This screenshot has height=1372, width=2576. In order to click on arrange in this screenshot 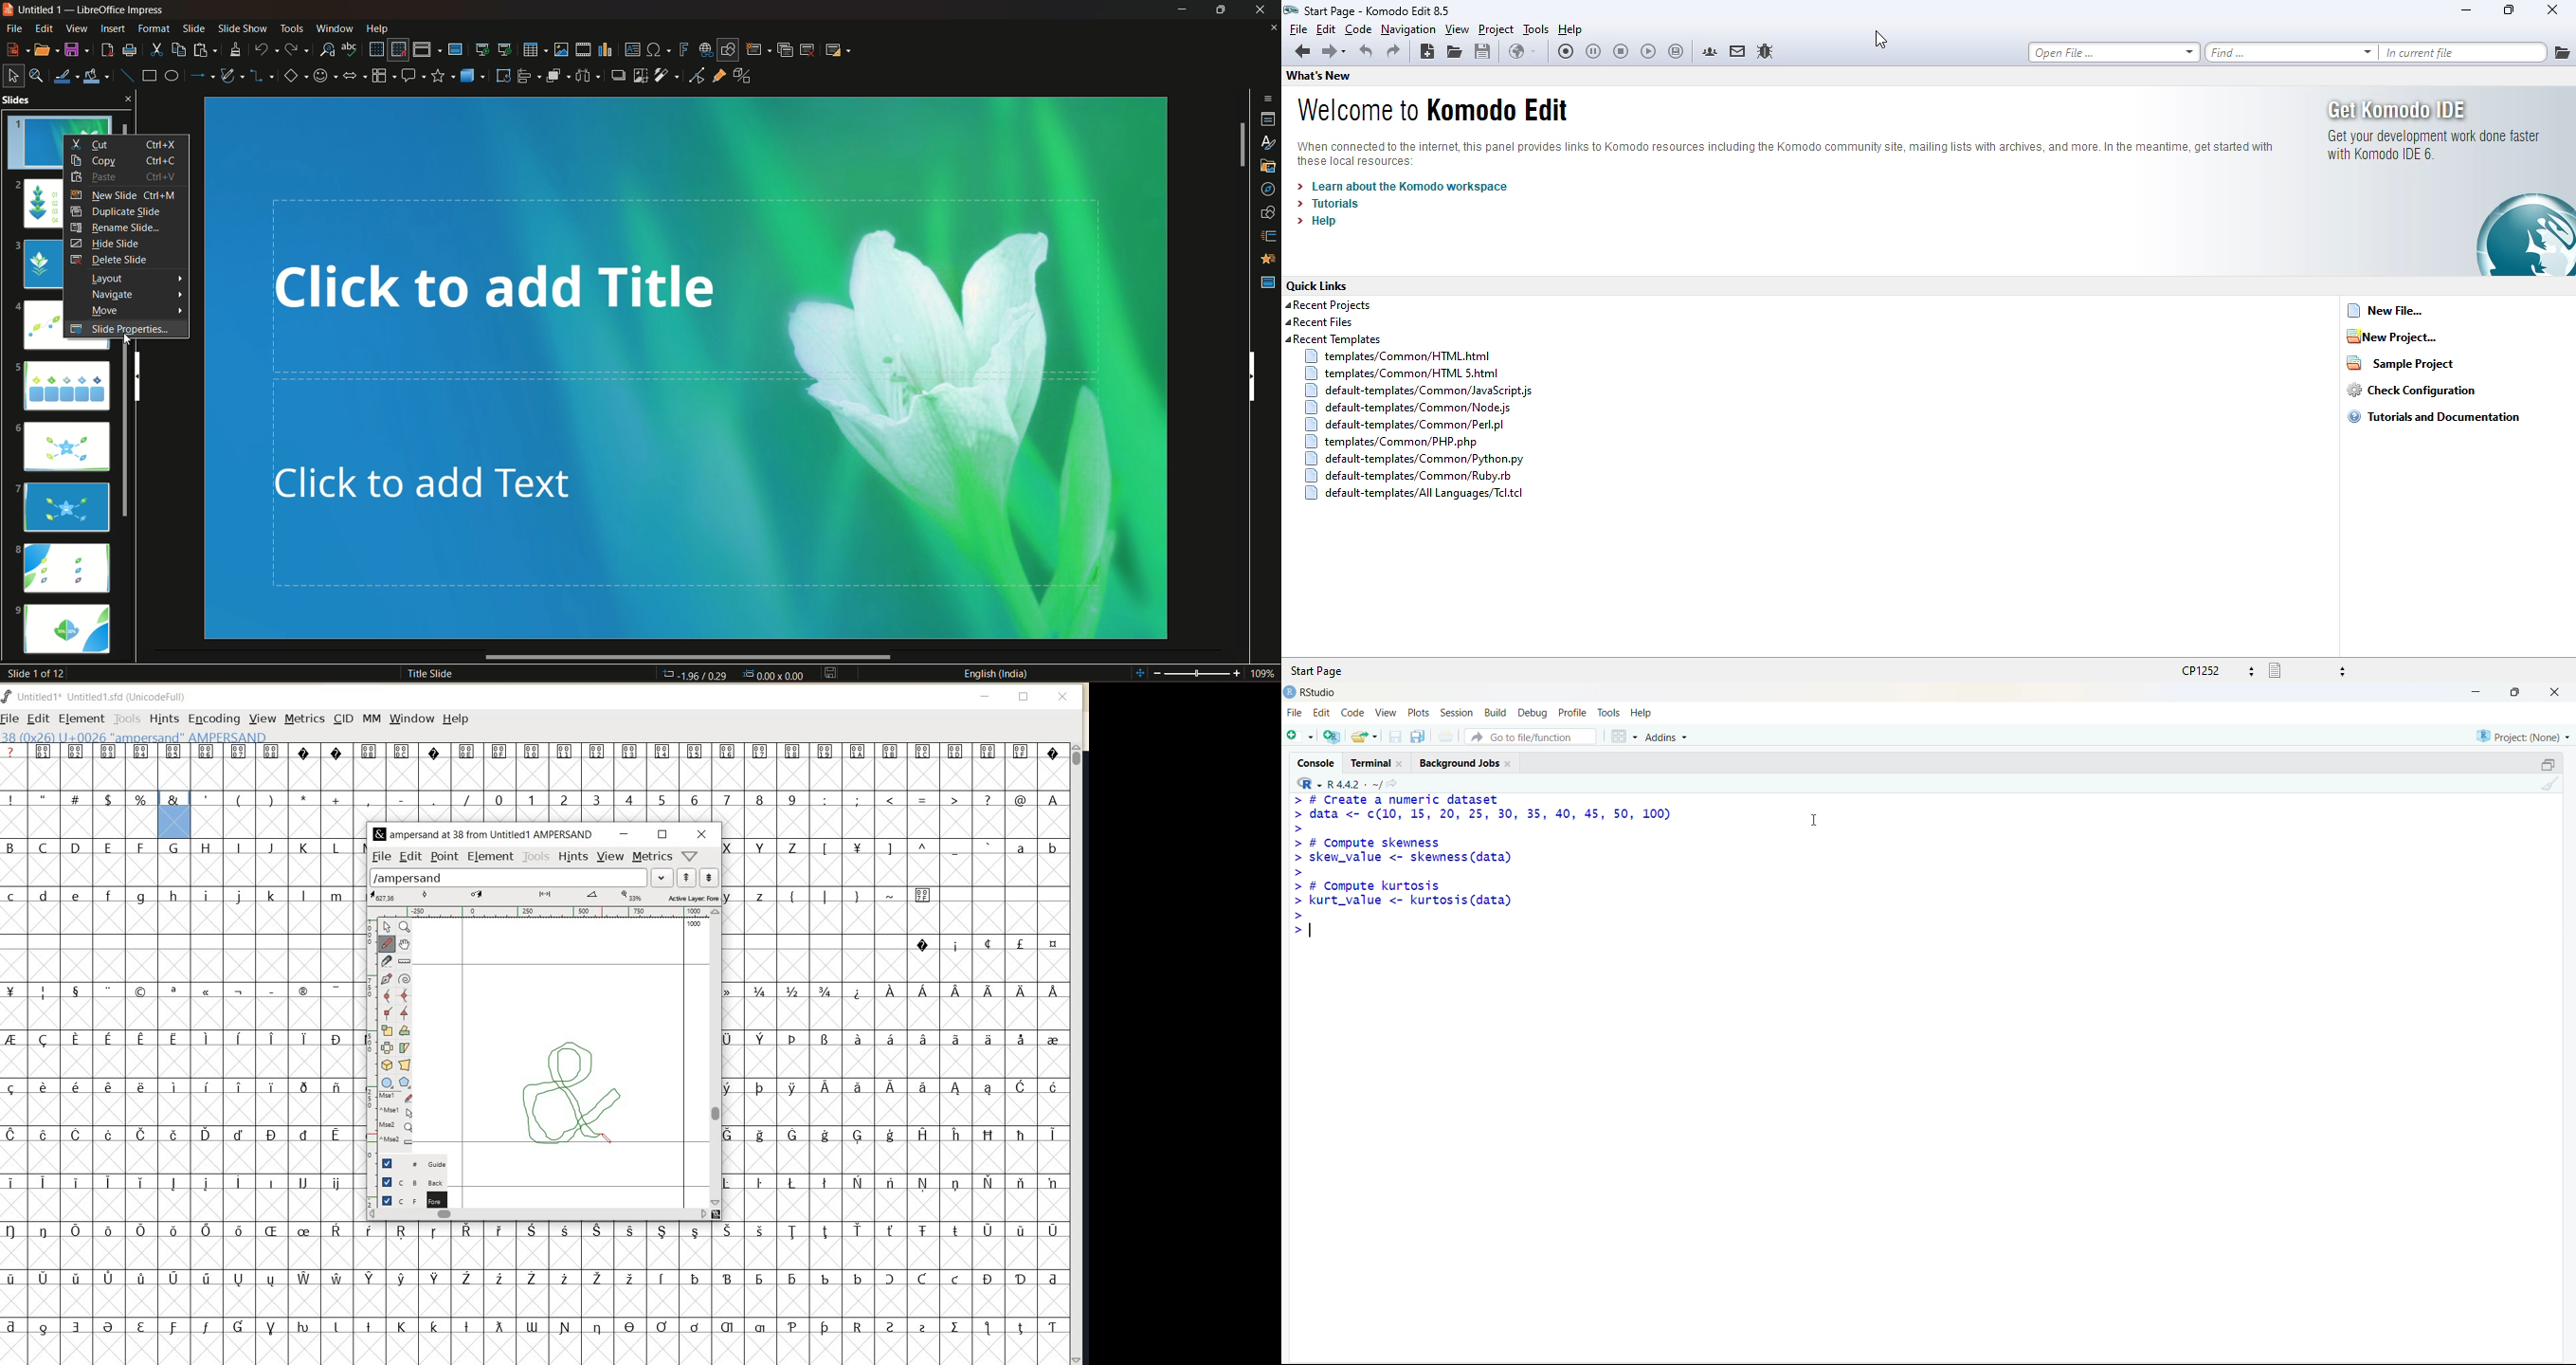, I will do `click(558, 77)`.